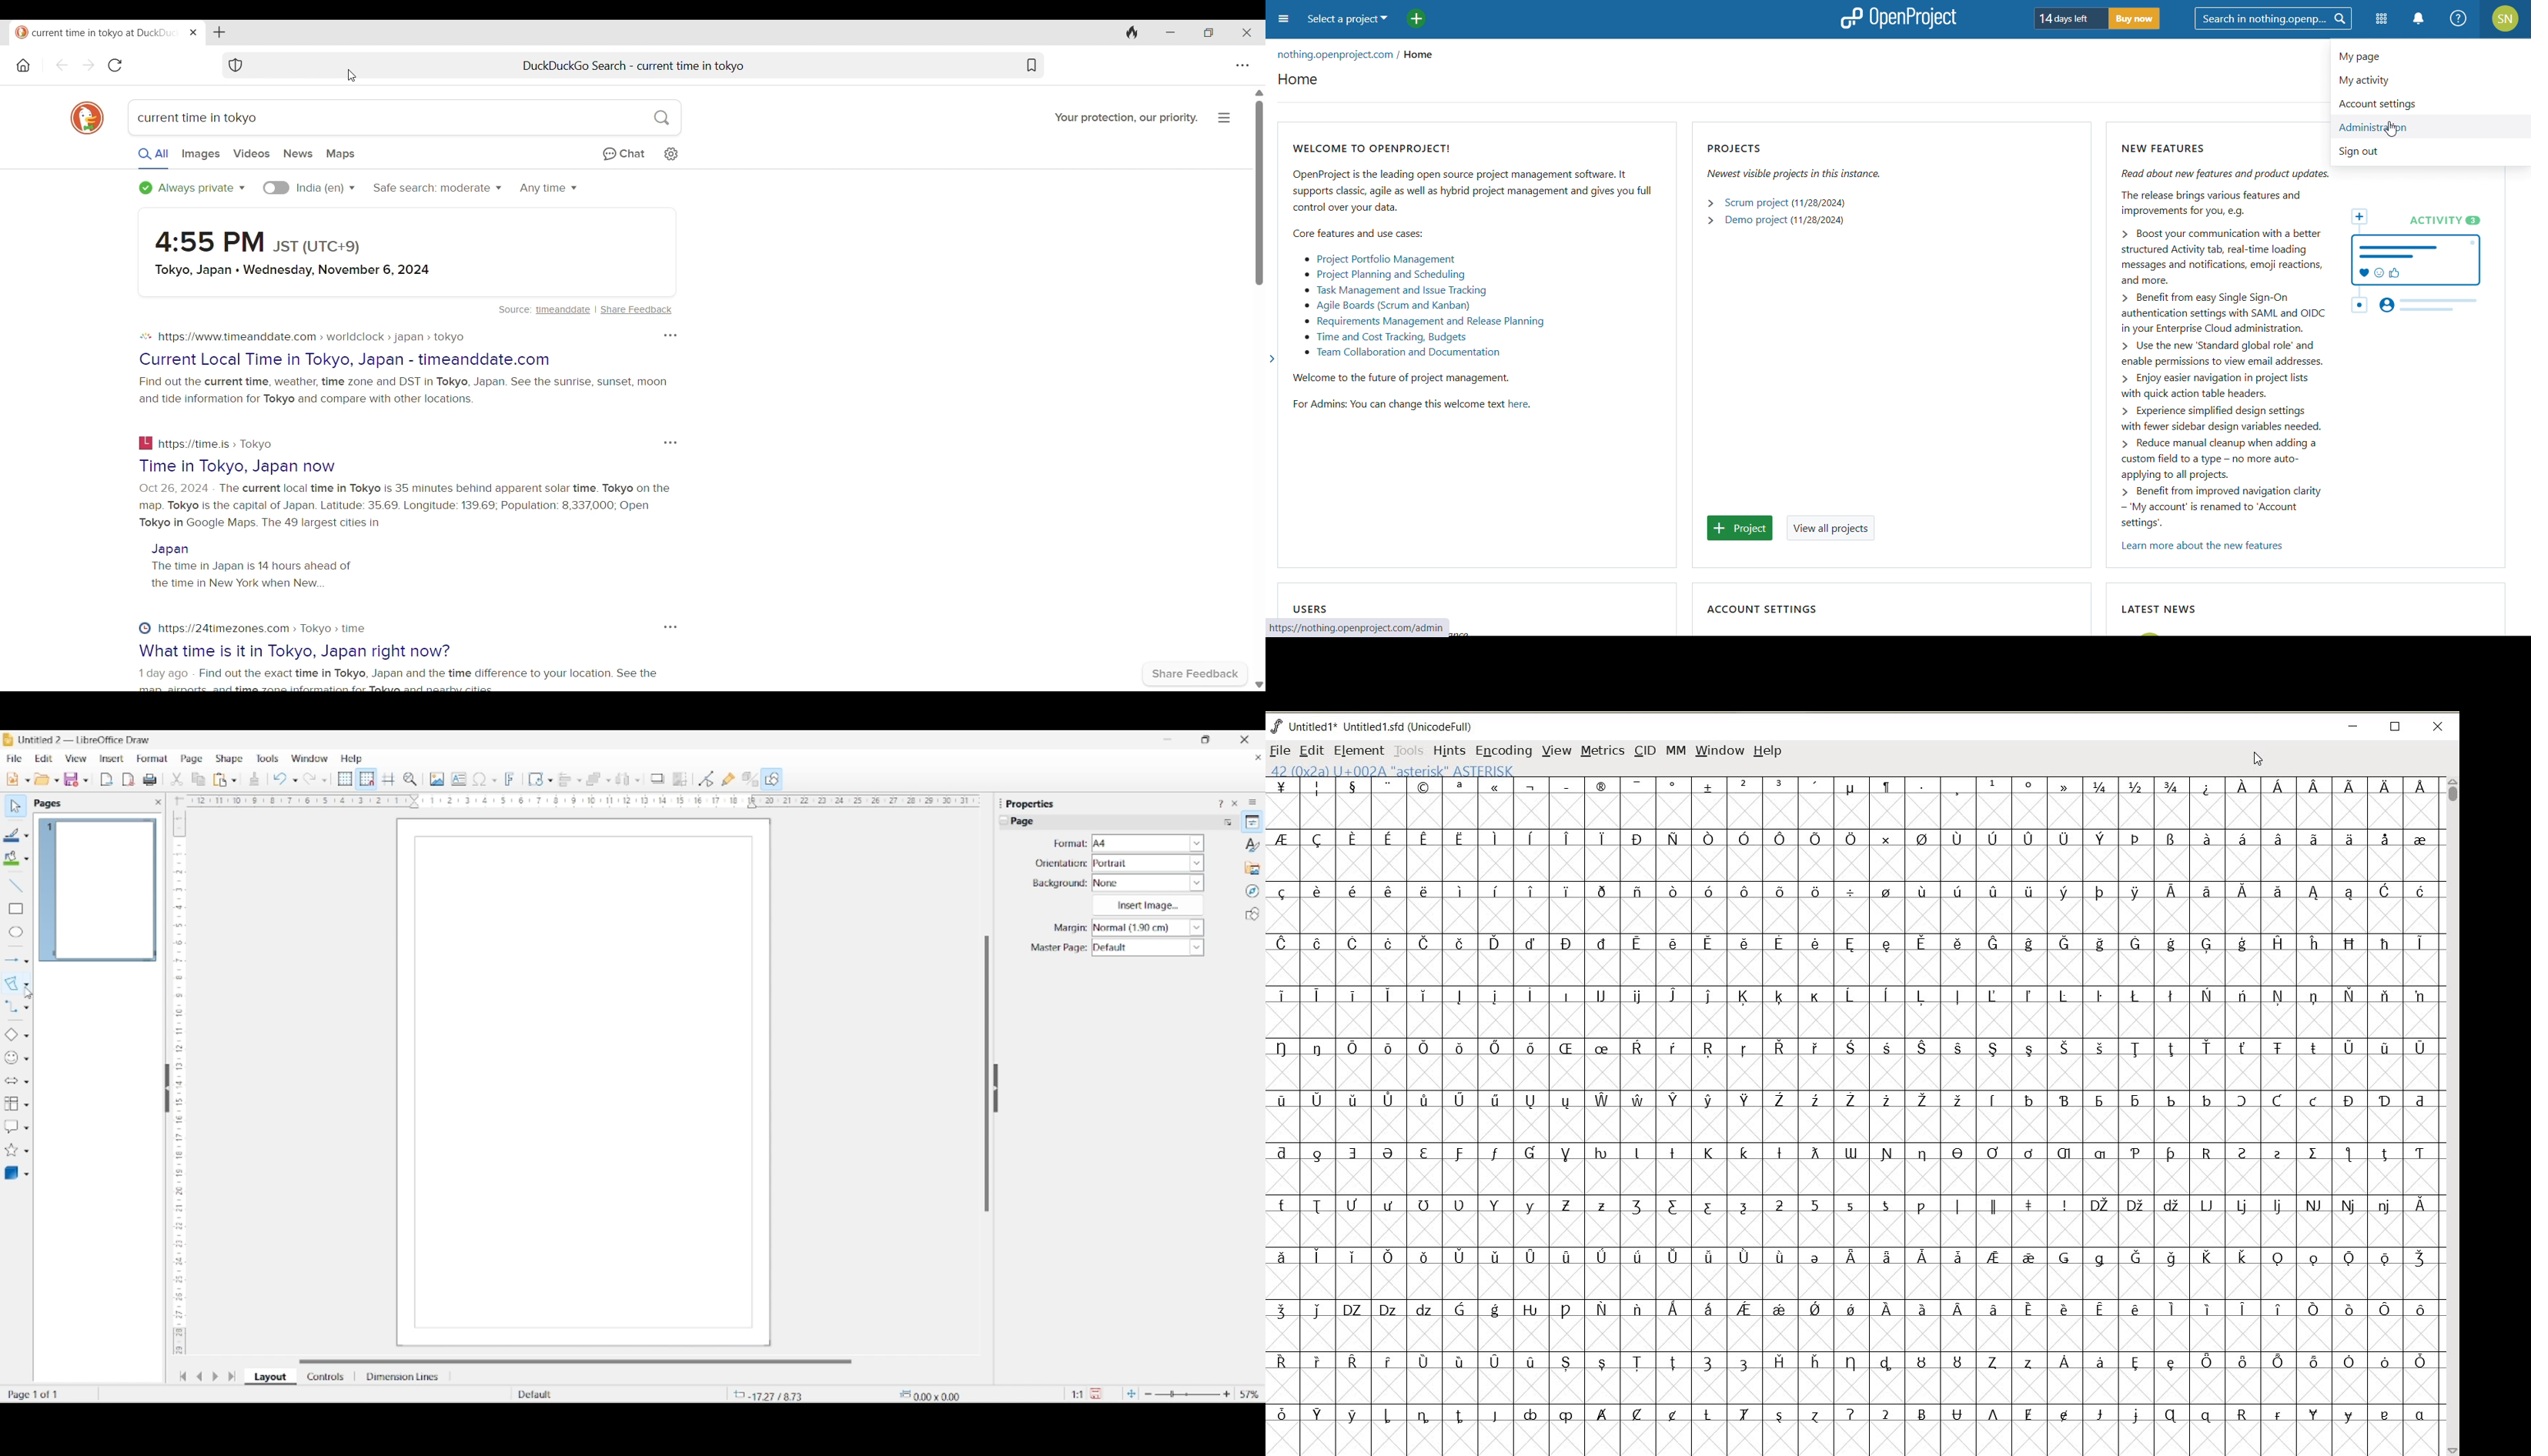 The width and height of the screenshot is (2548, 1456). What do you see at coordinates (9, 1035) in the screenshot?
I see `Selected basic shape` at bounding box center [9, 1035].